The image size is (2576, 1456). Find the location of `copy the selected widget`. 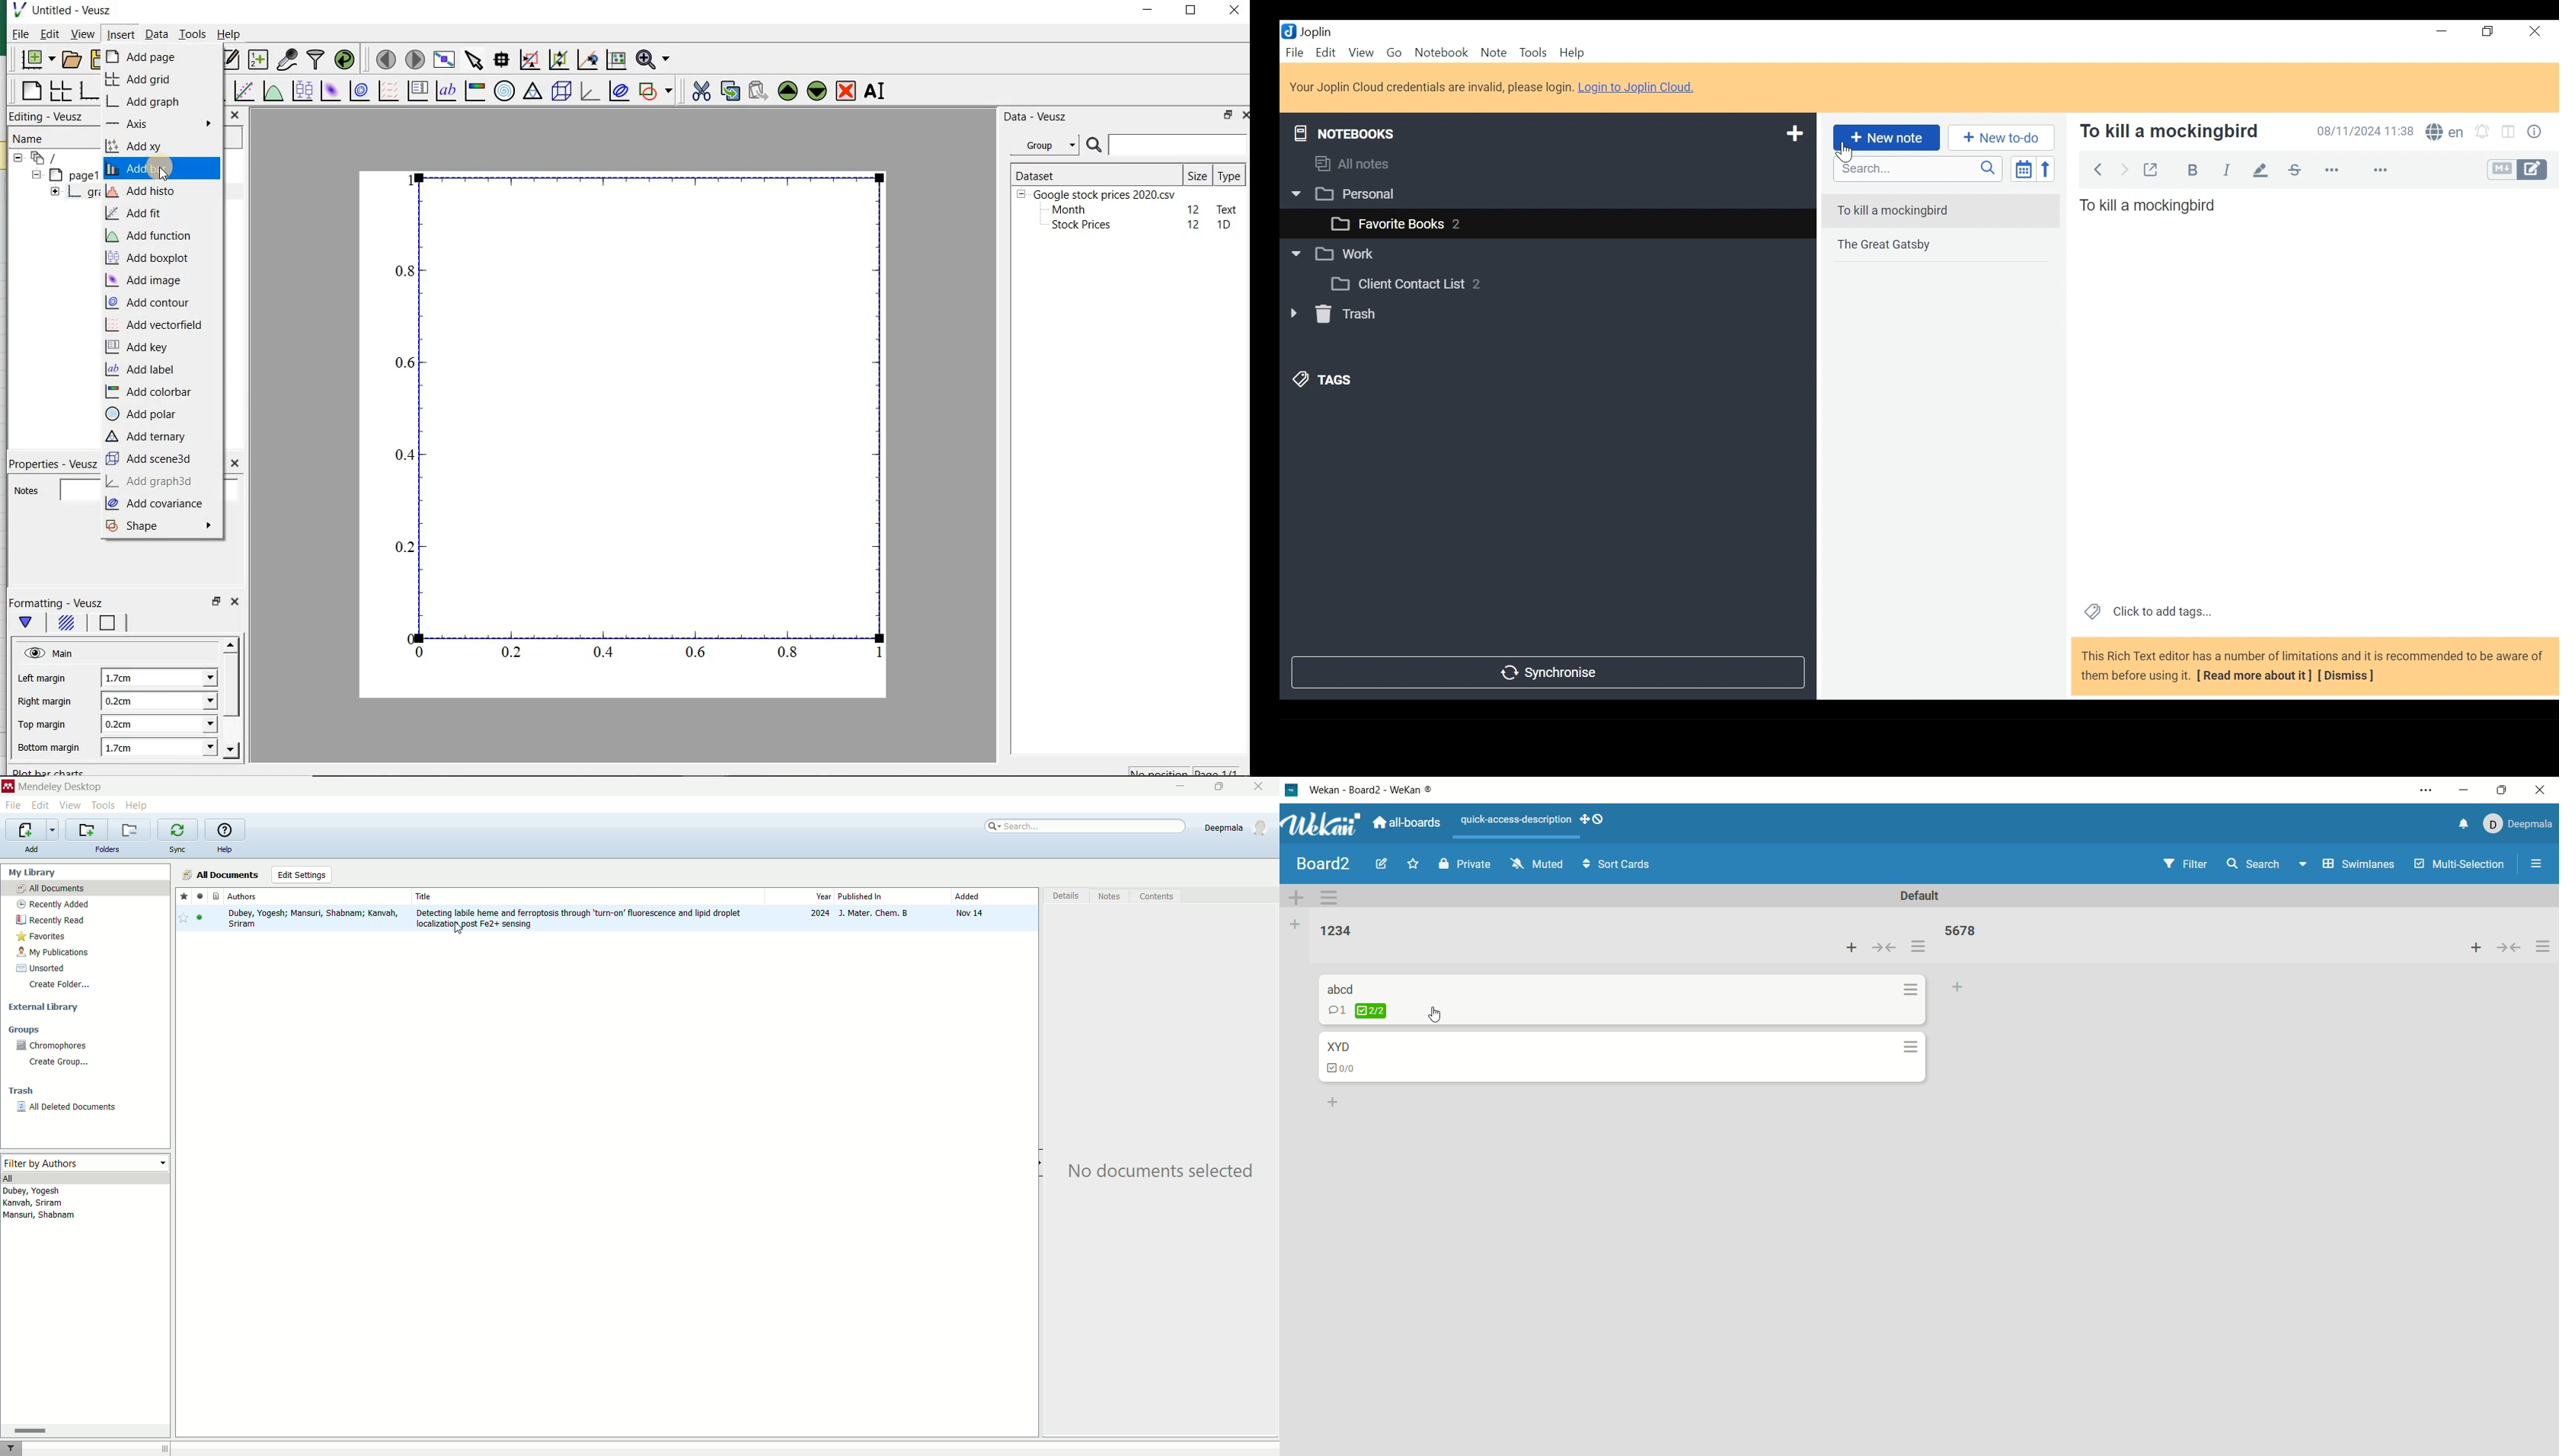

copy the selected widget is located at coordinates (729, 92).